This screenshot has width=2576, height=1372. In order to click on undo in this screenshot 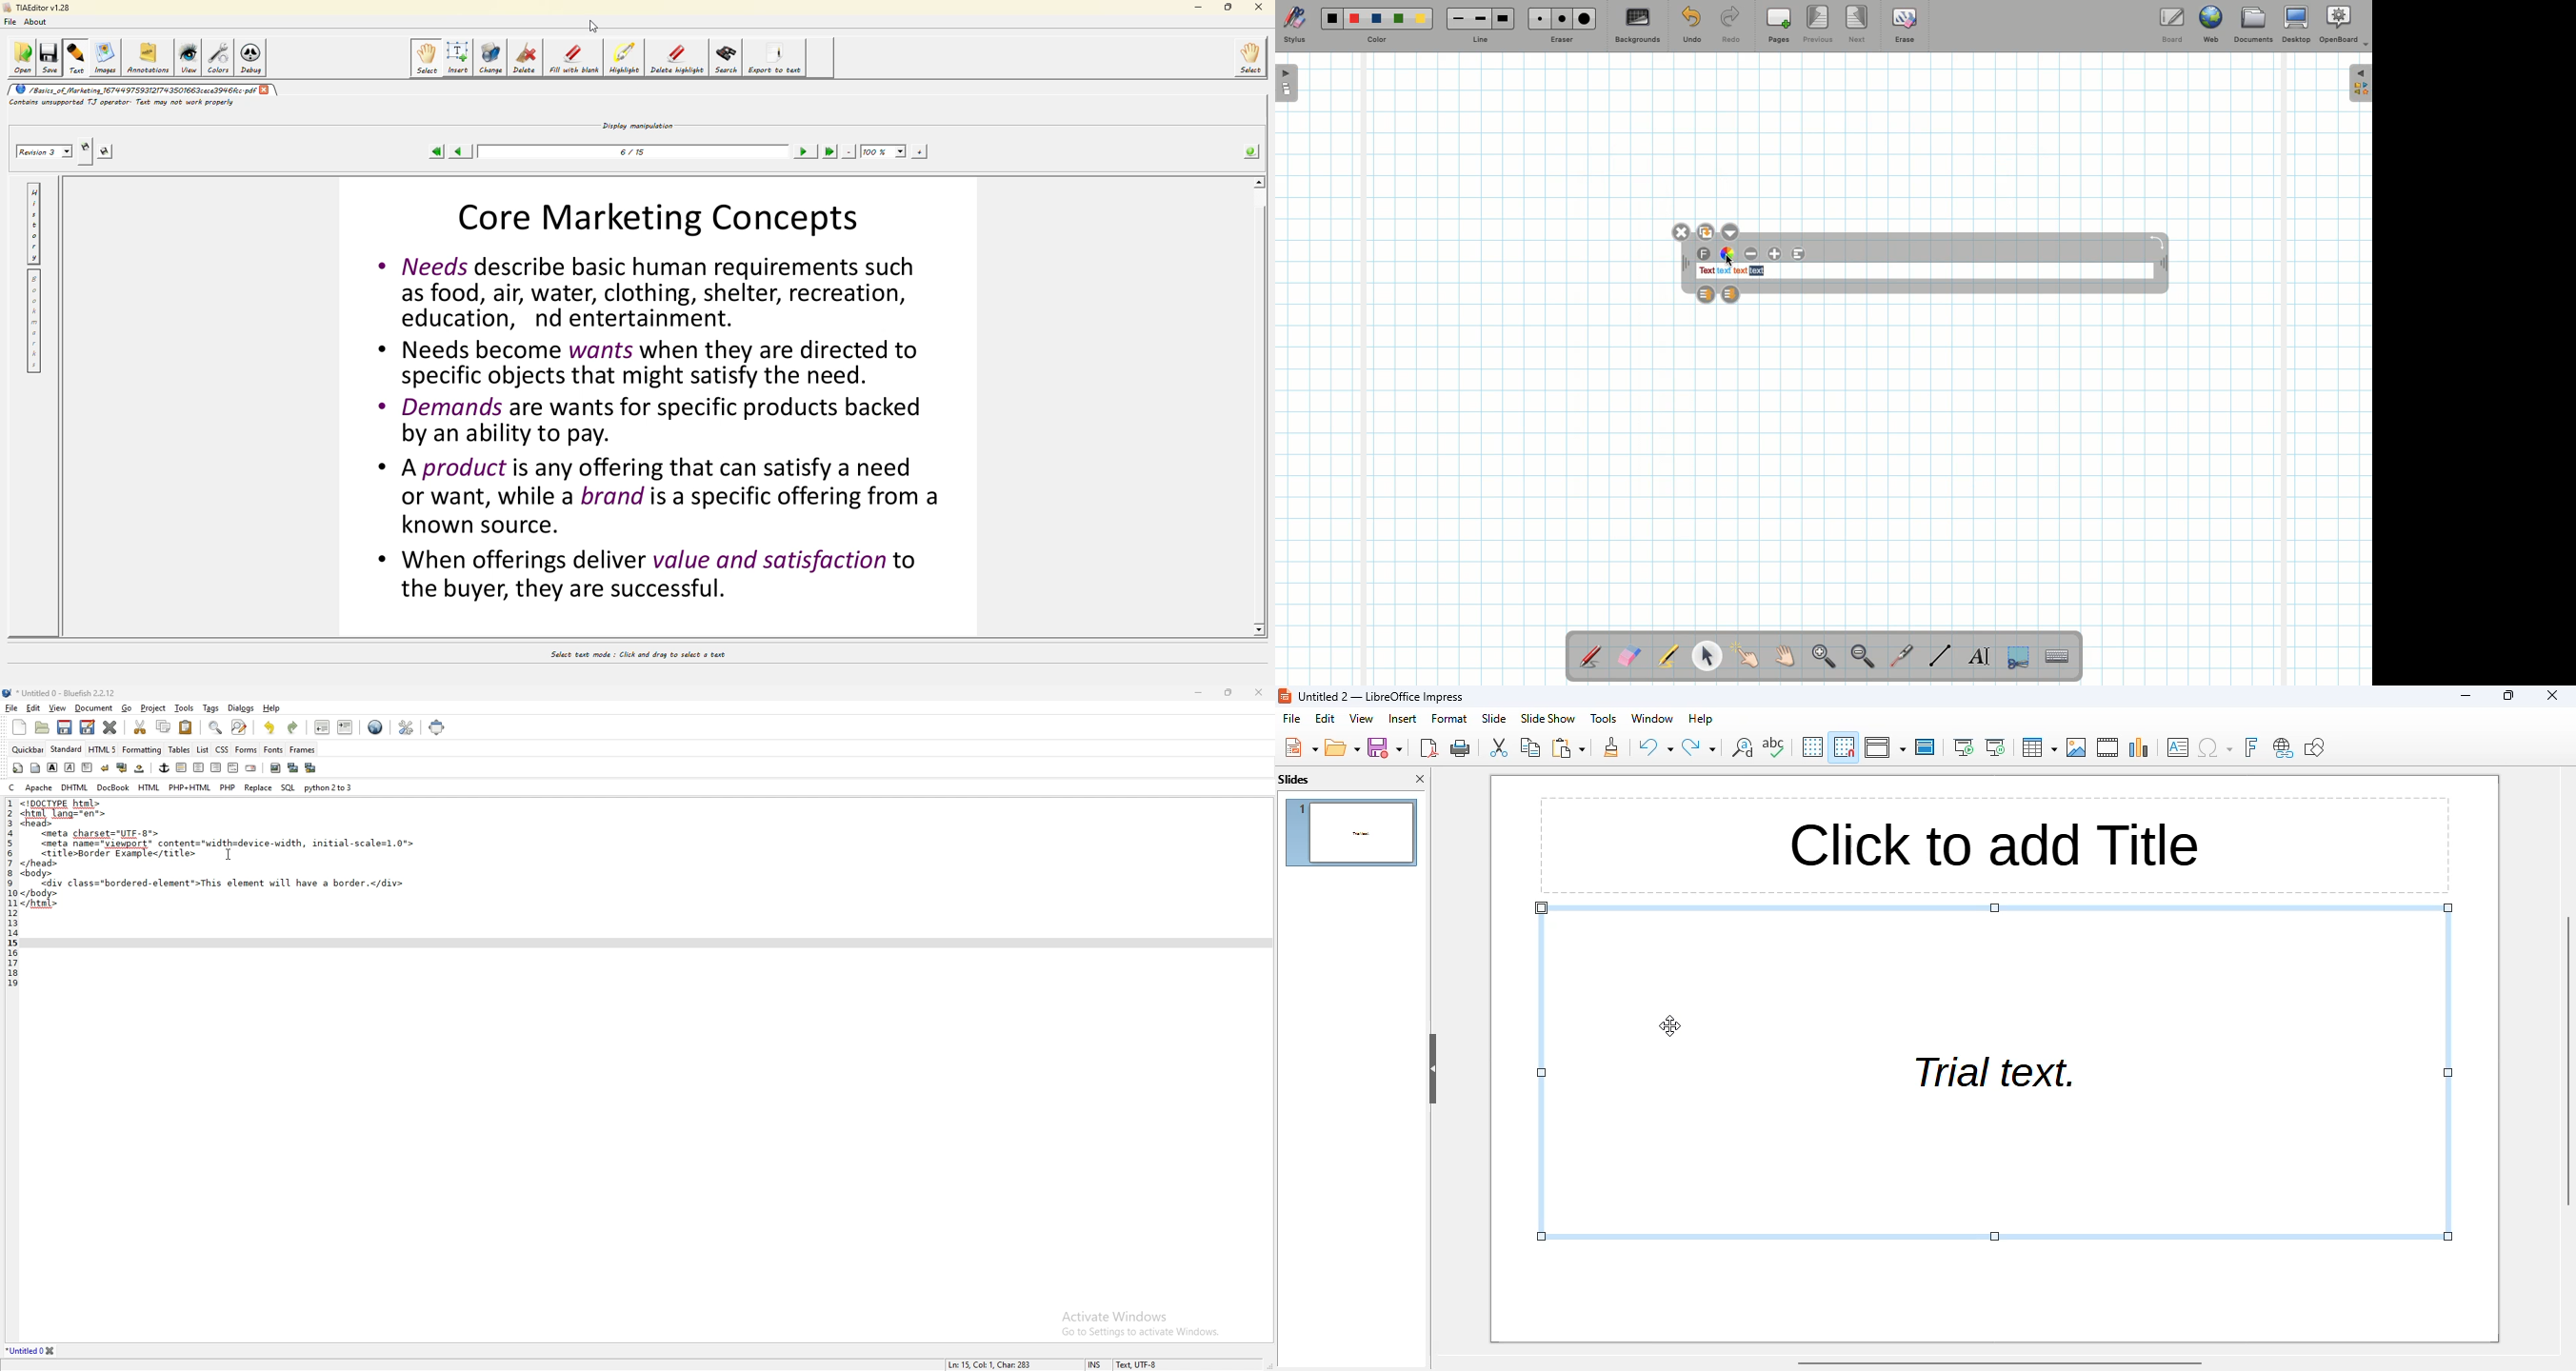, I will do `click(270, 727)`.